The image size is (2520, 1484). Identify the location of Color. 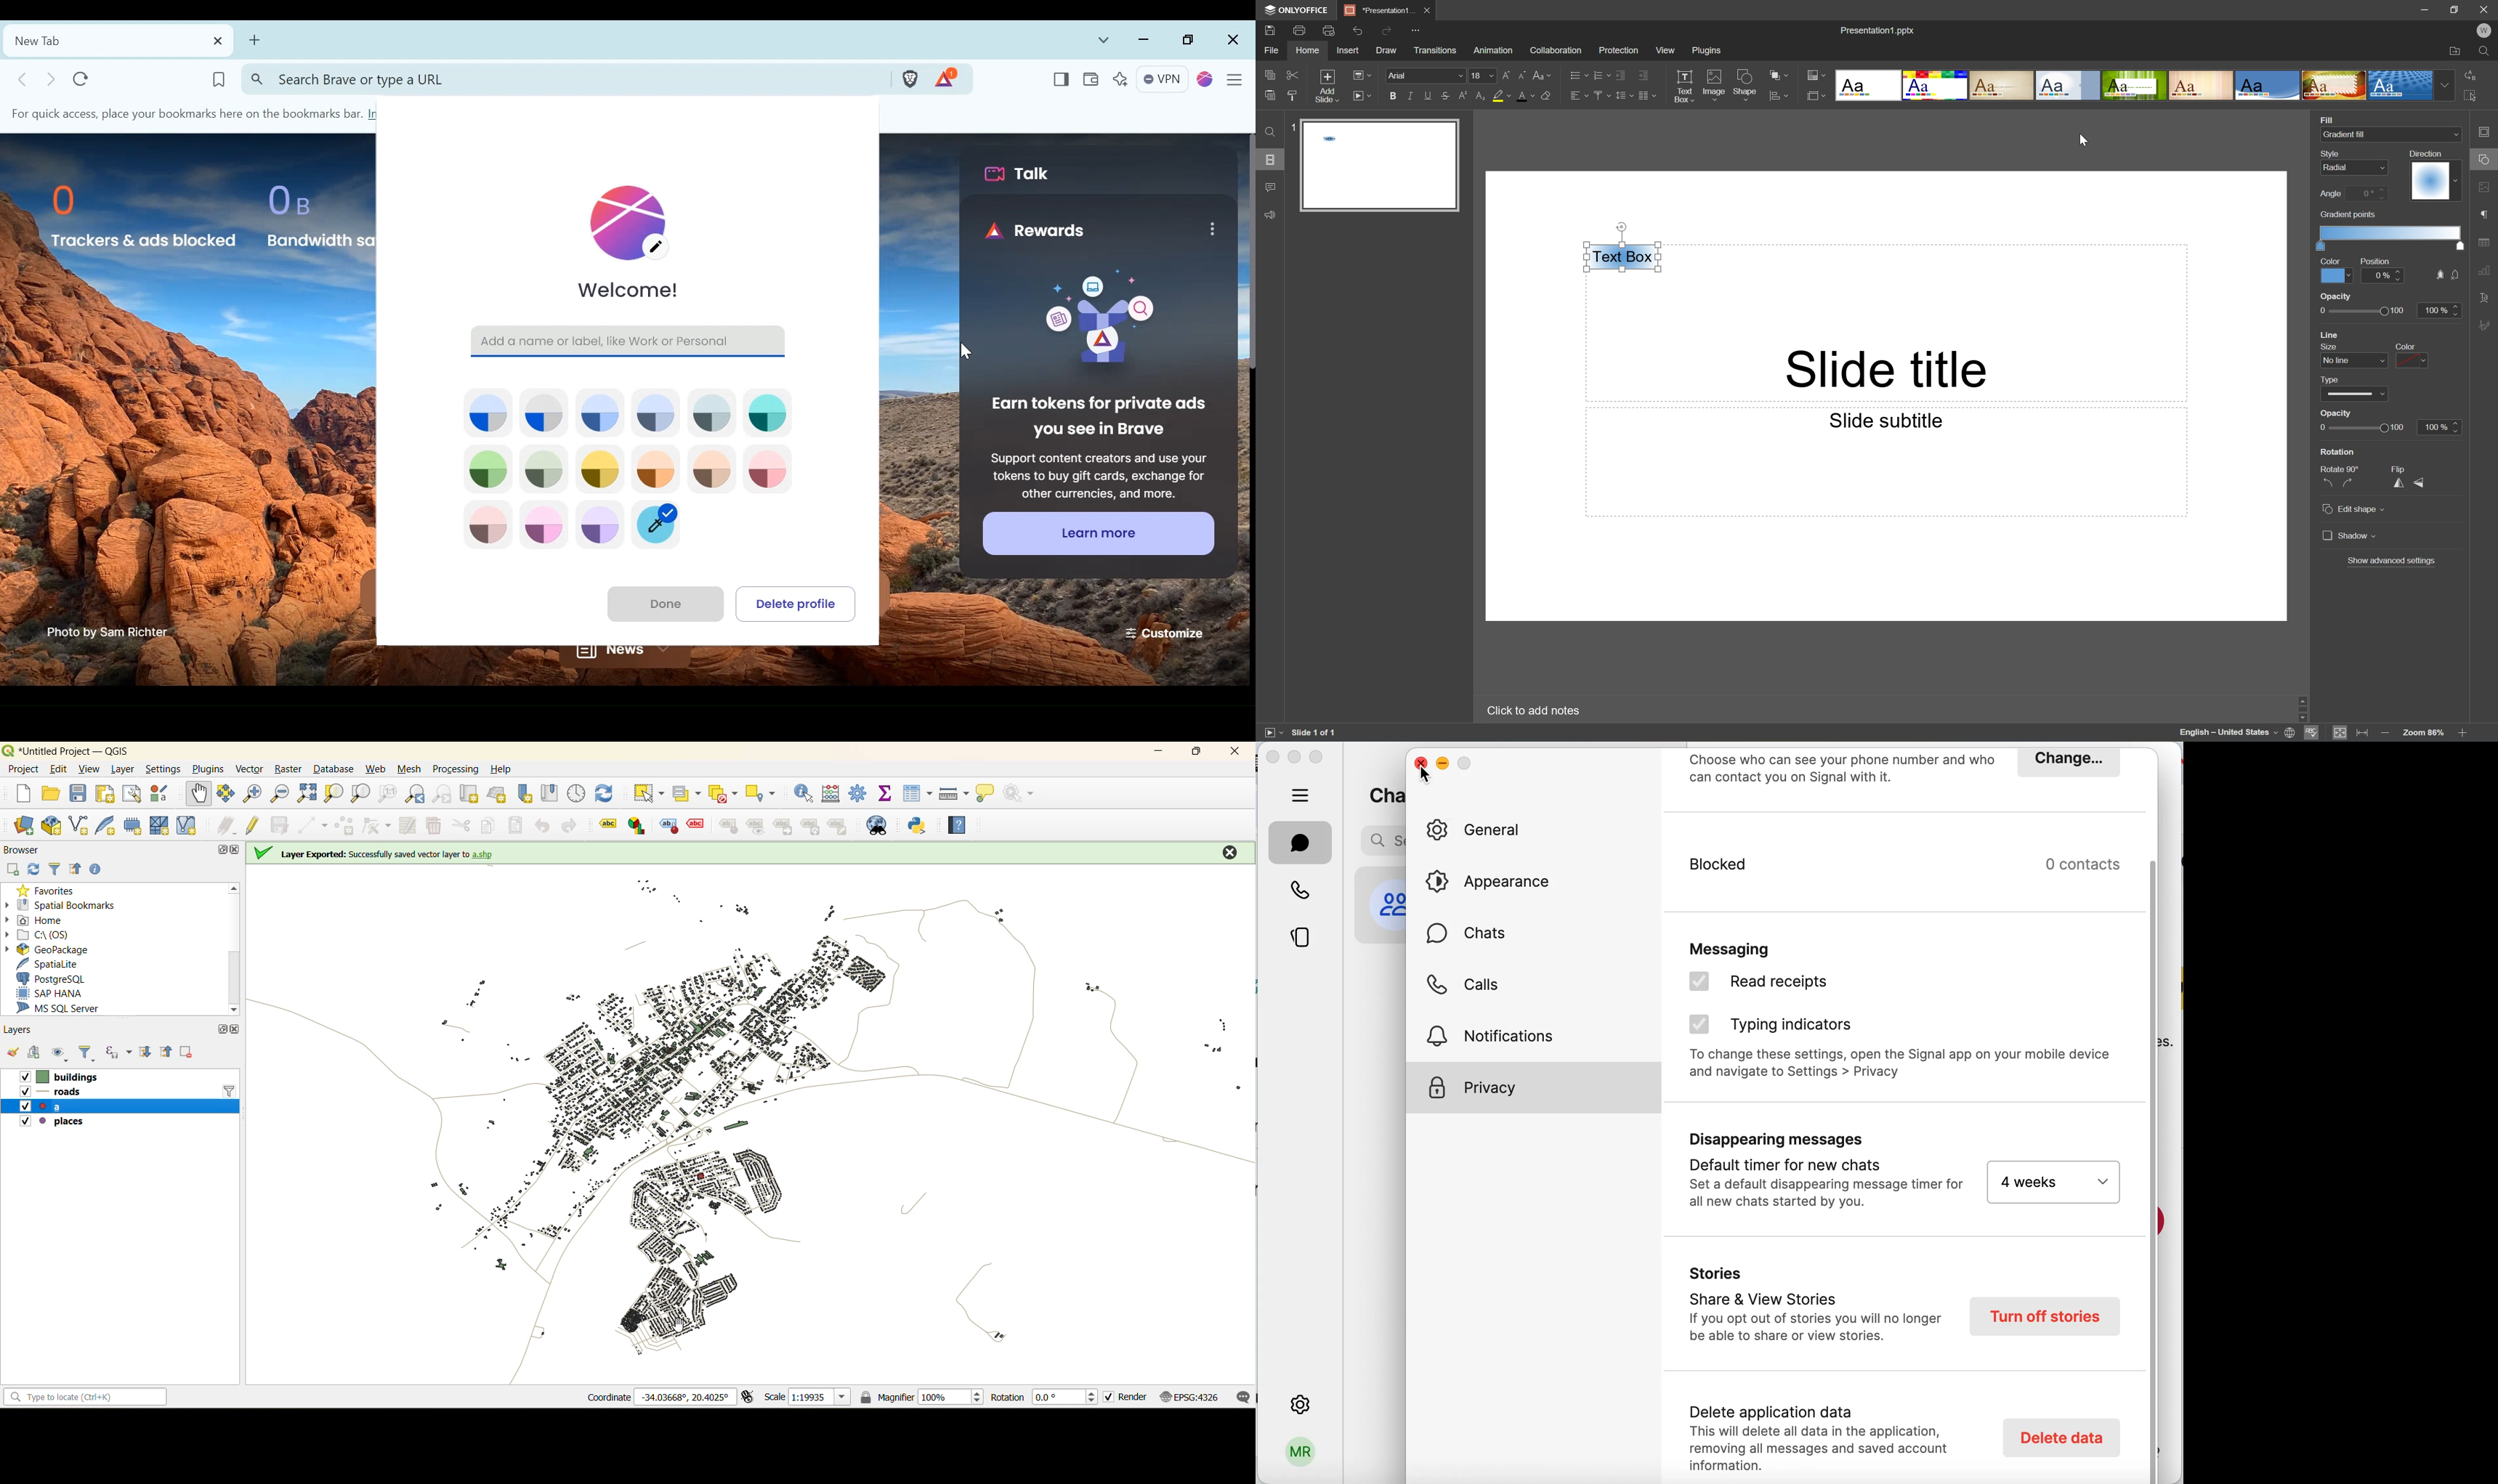
(2416, 363).